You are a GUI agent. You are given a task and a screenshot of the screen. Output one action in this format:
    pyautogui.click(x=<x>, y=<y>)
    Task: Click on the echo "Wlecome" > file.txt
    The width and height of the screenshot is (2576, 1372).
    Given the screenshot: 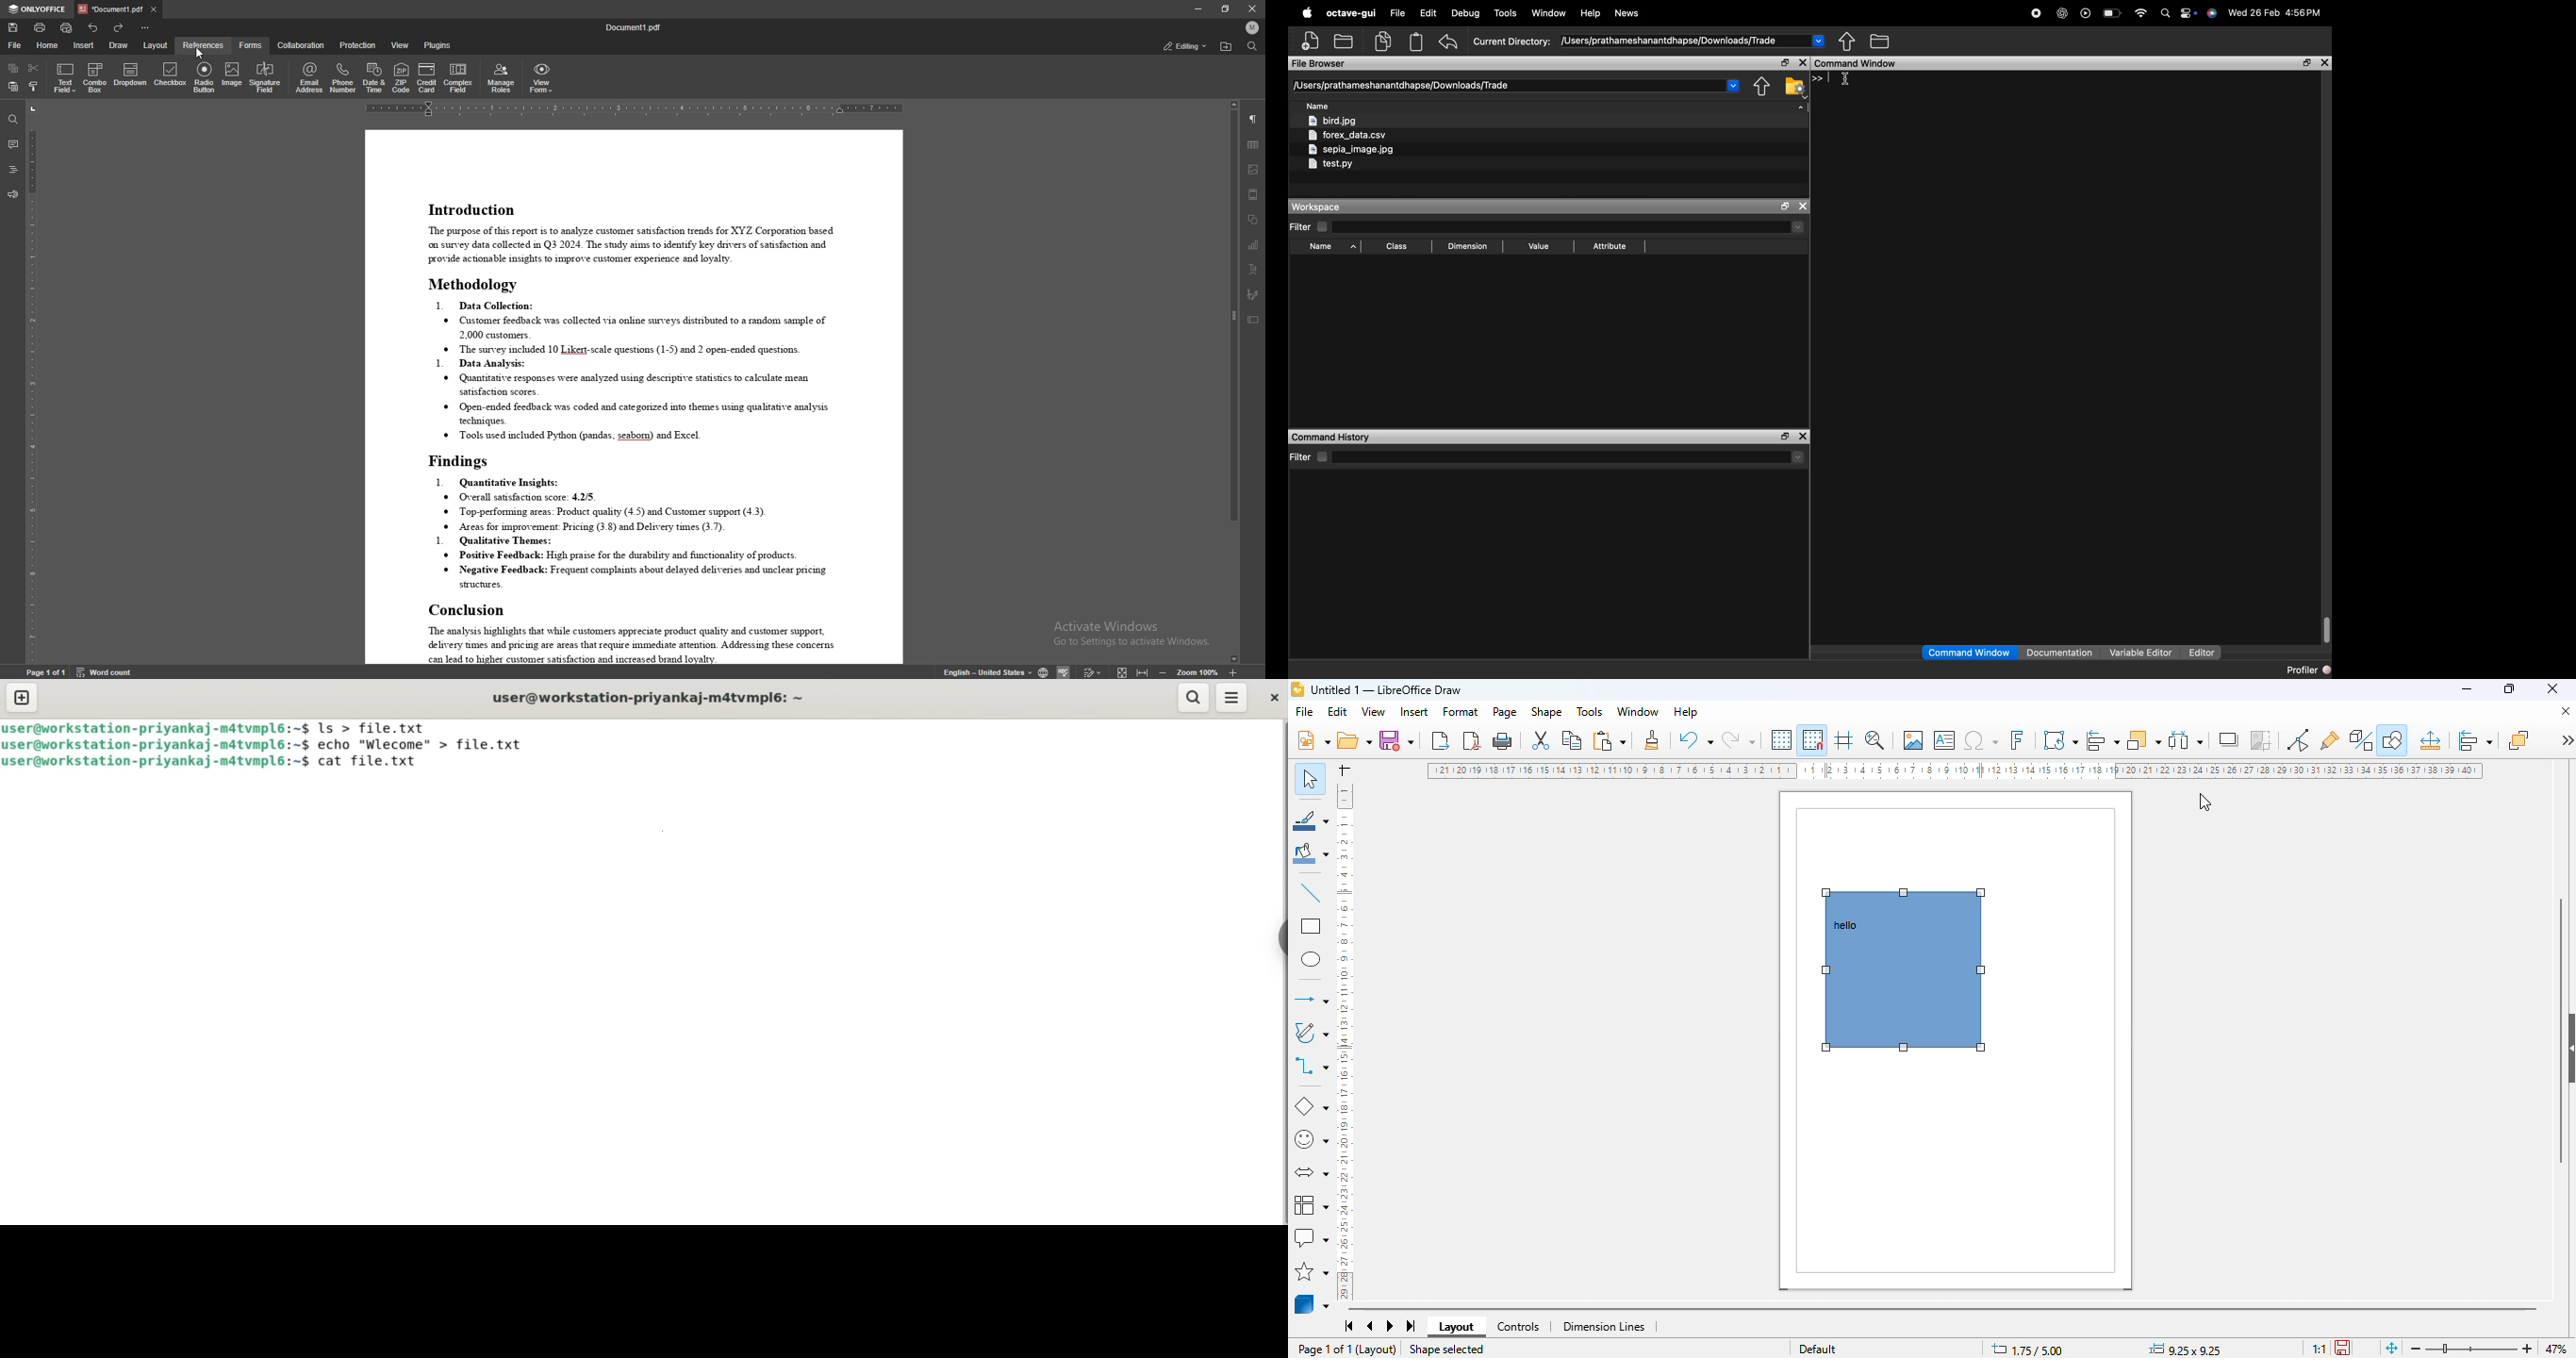 What is the action you would take?
    pyautogui.click(x=427, y=744)
    